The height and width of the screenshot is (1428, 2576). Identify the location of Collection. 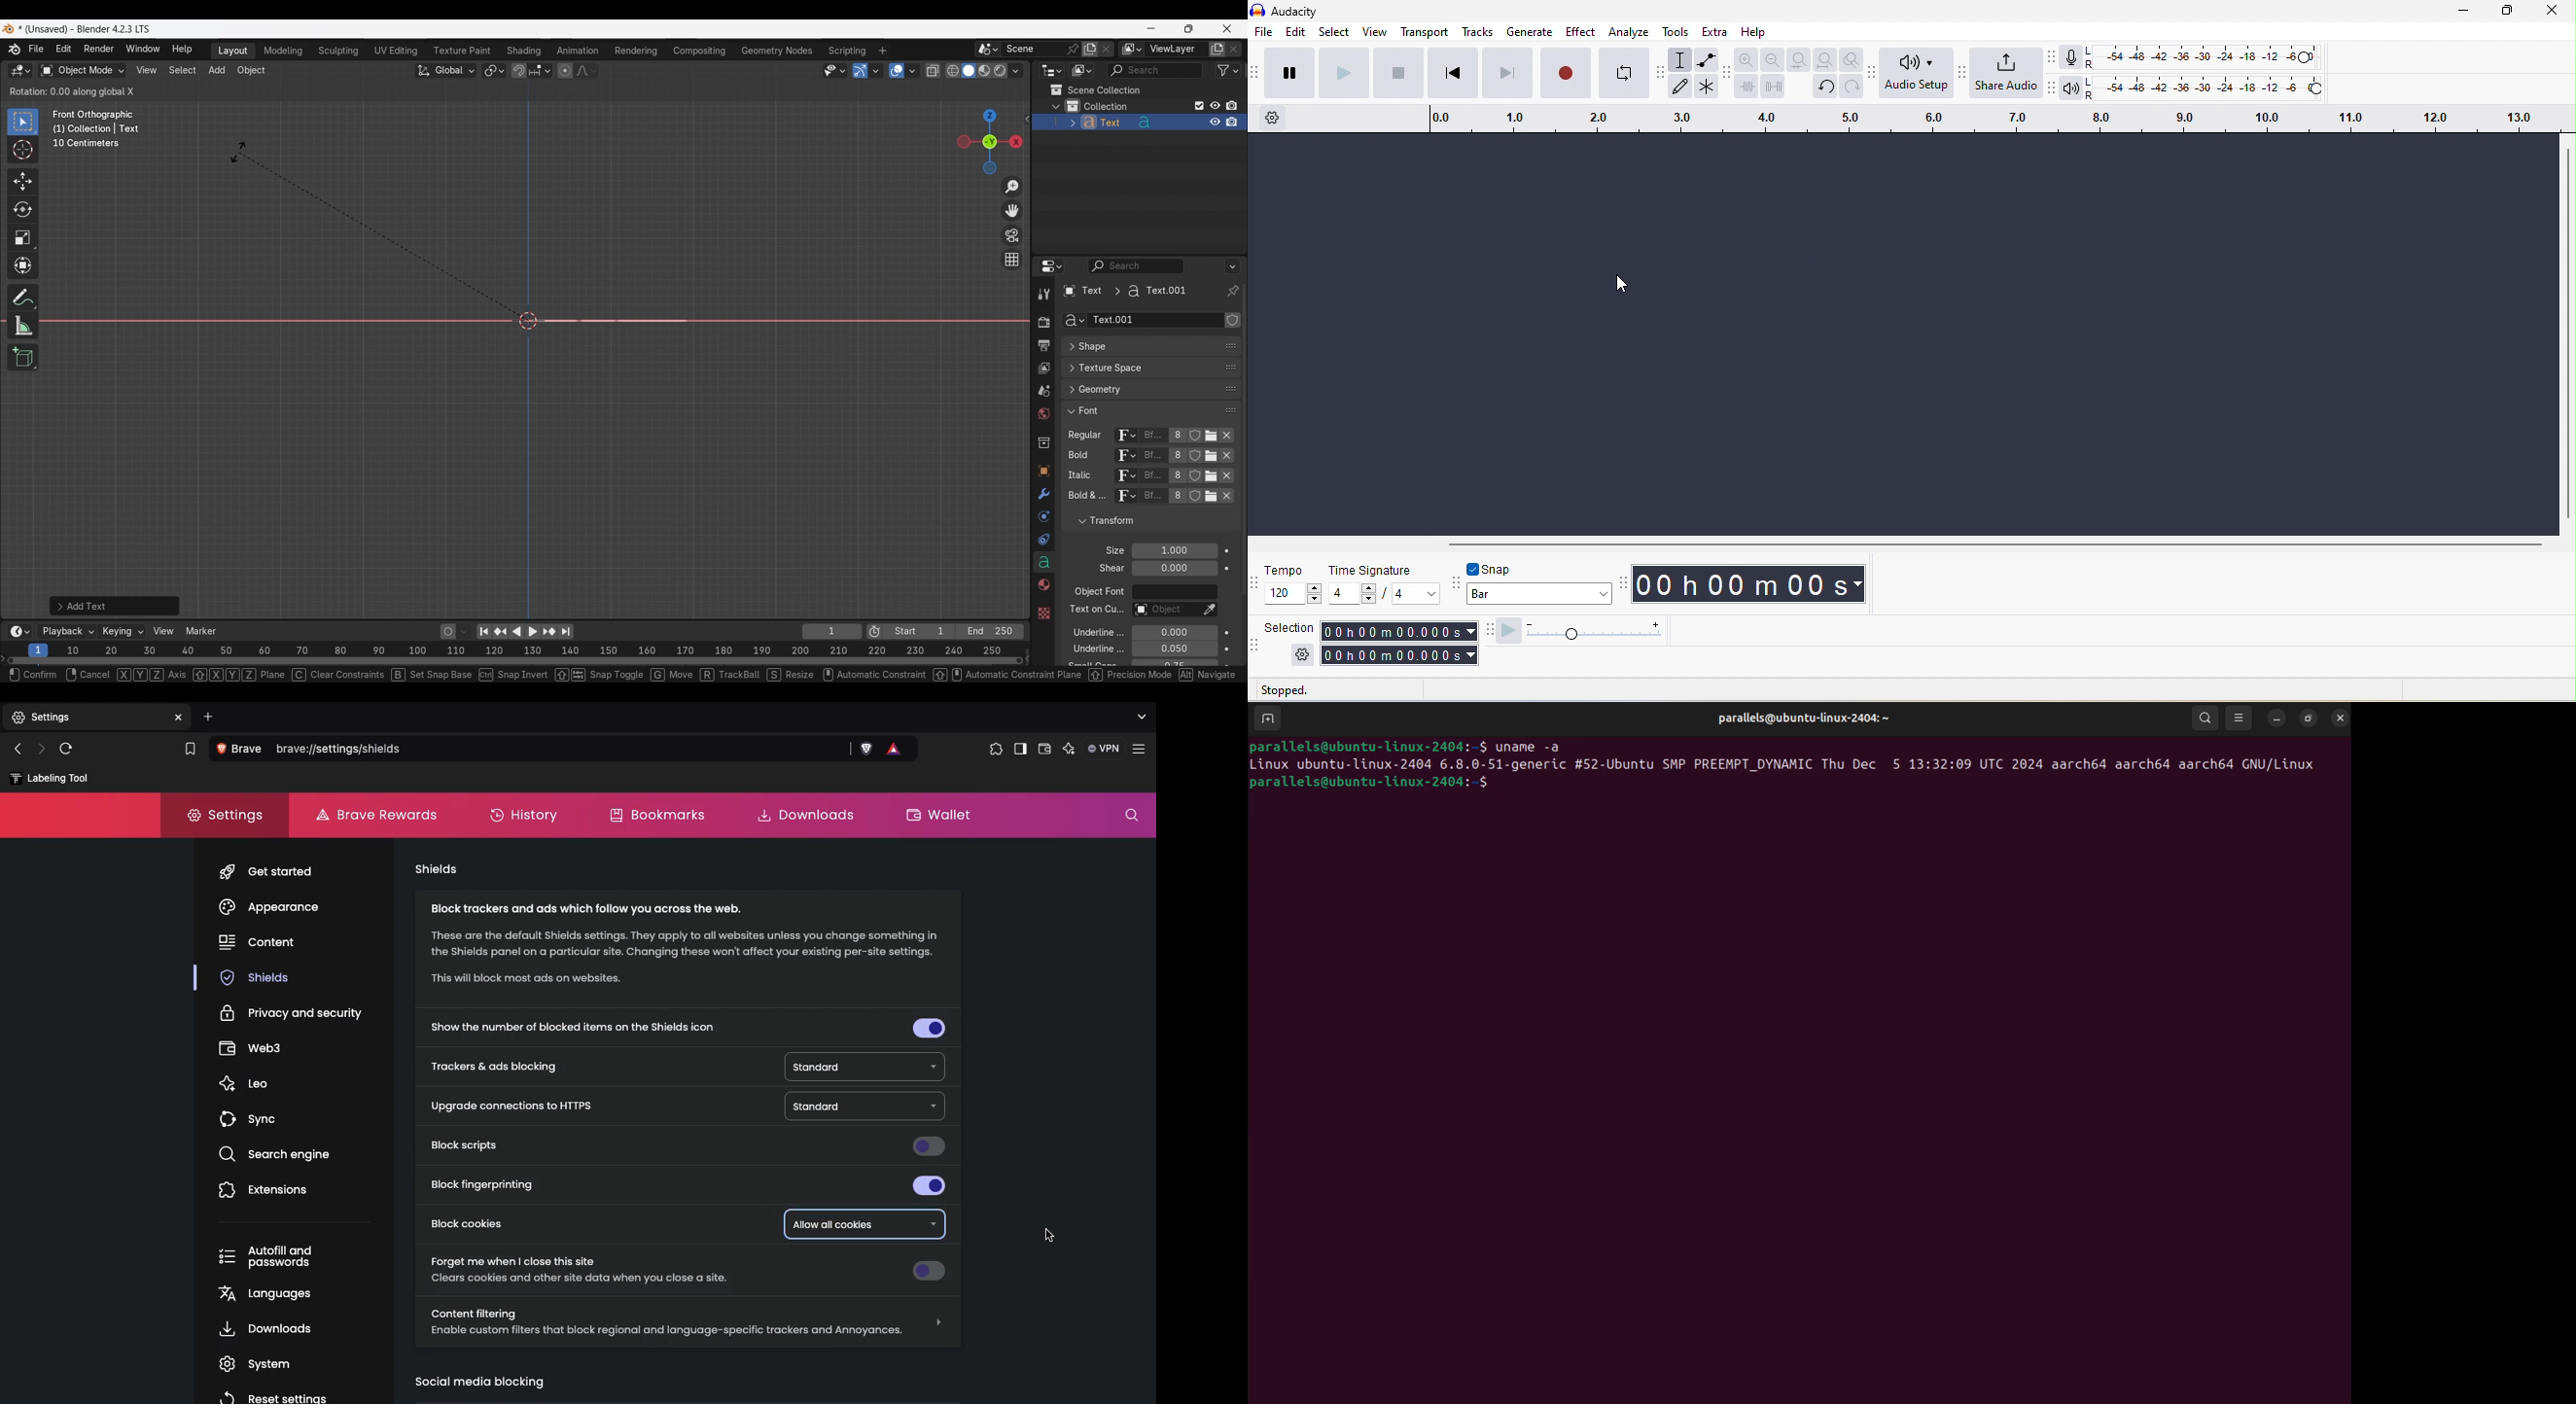
(1043, 443).